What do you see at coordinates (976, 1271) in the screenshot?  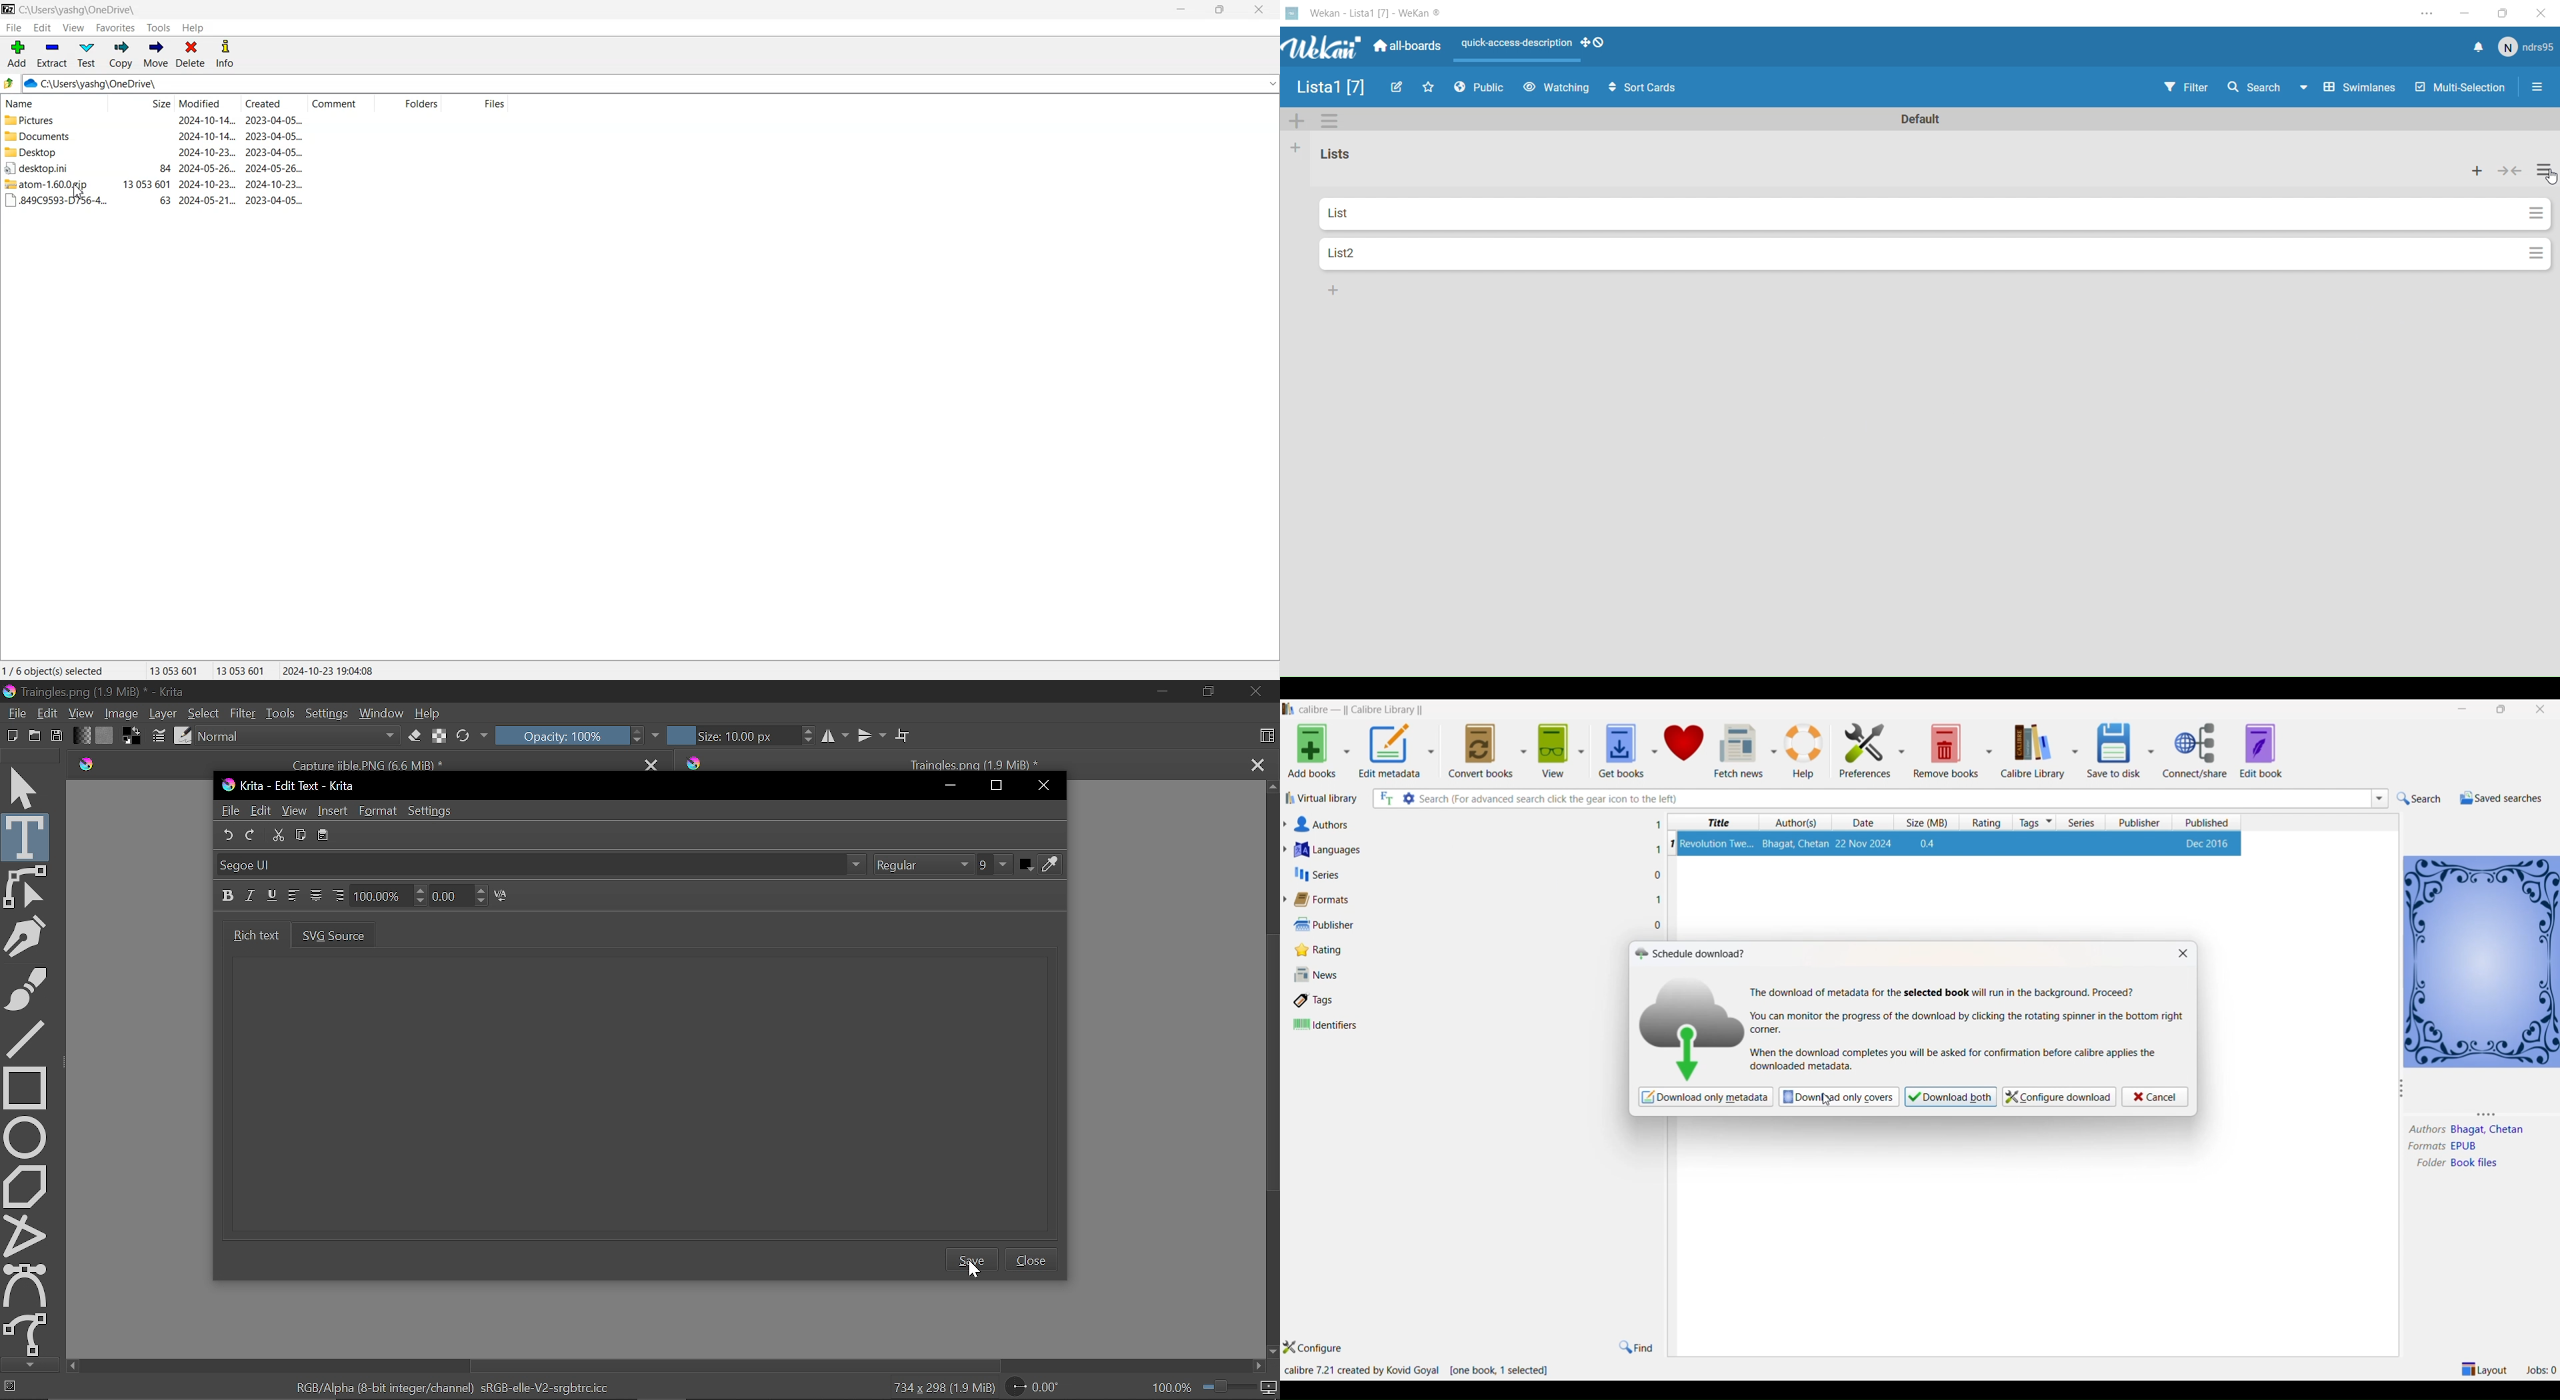 I see `Cursor` at bounding box center [976, 1271].